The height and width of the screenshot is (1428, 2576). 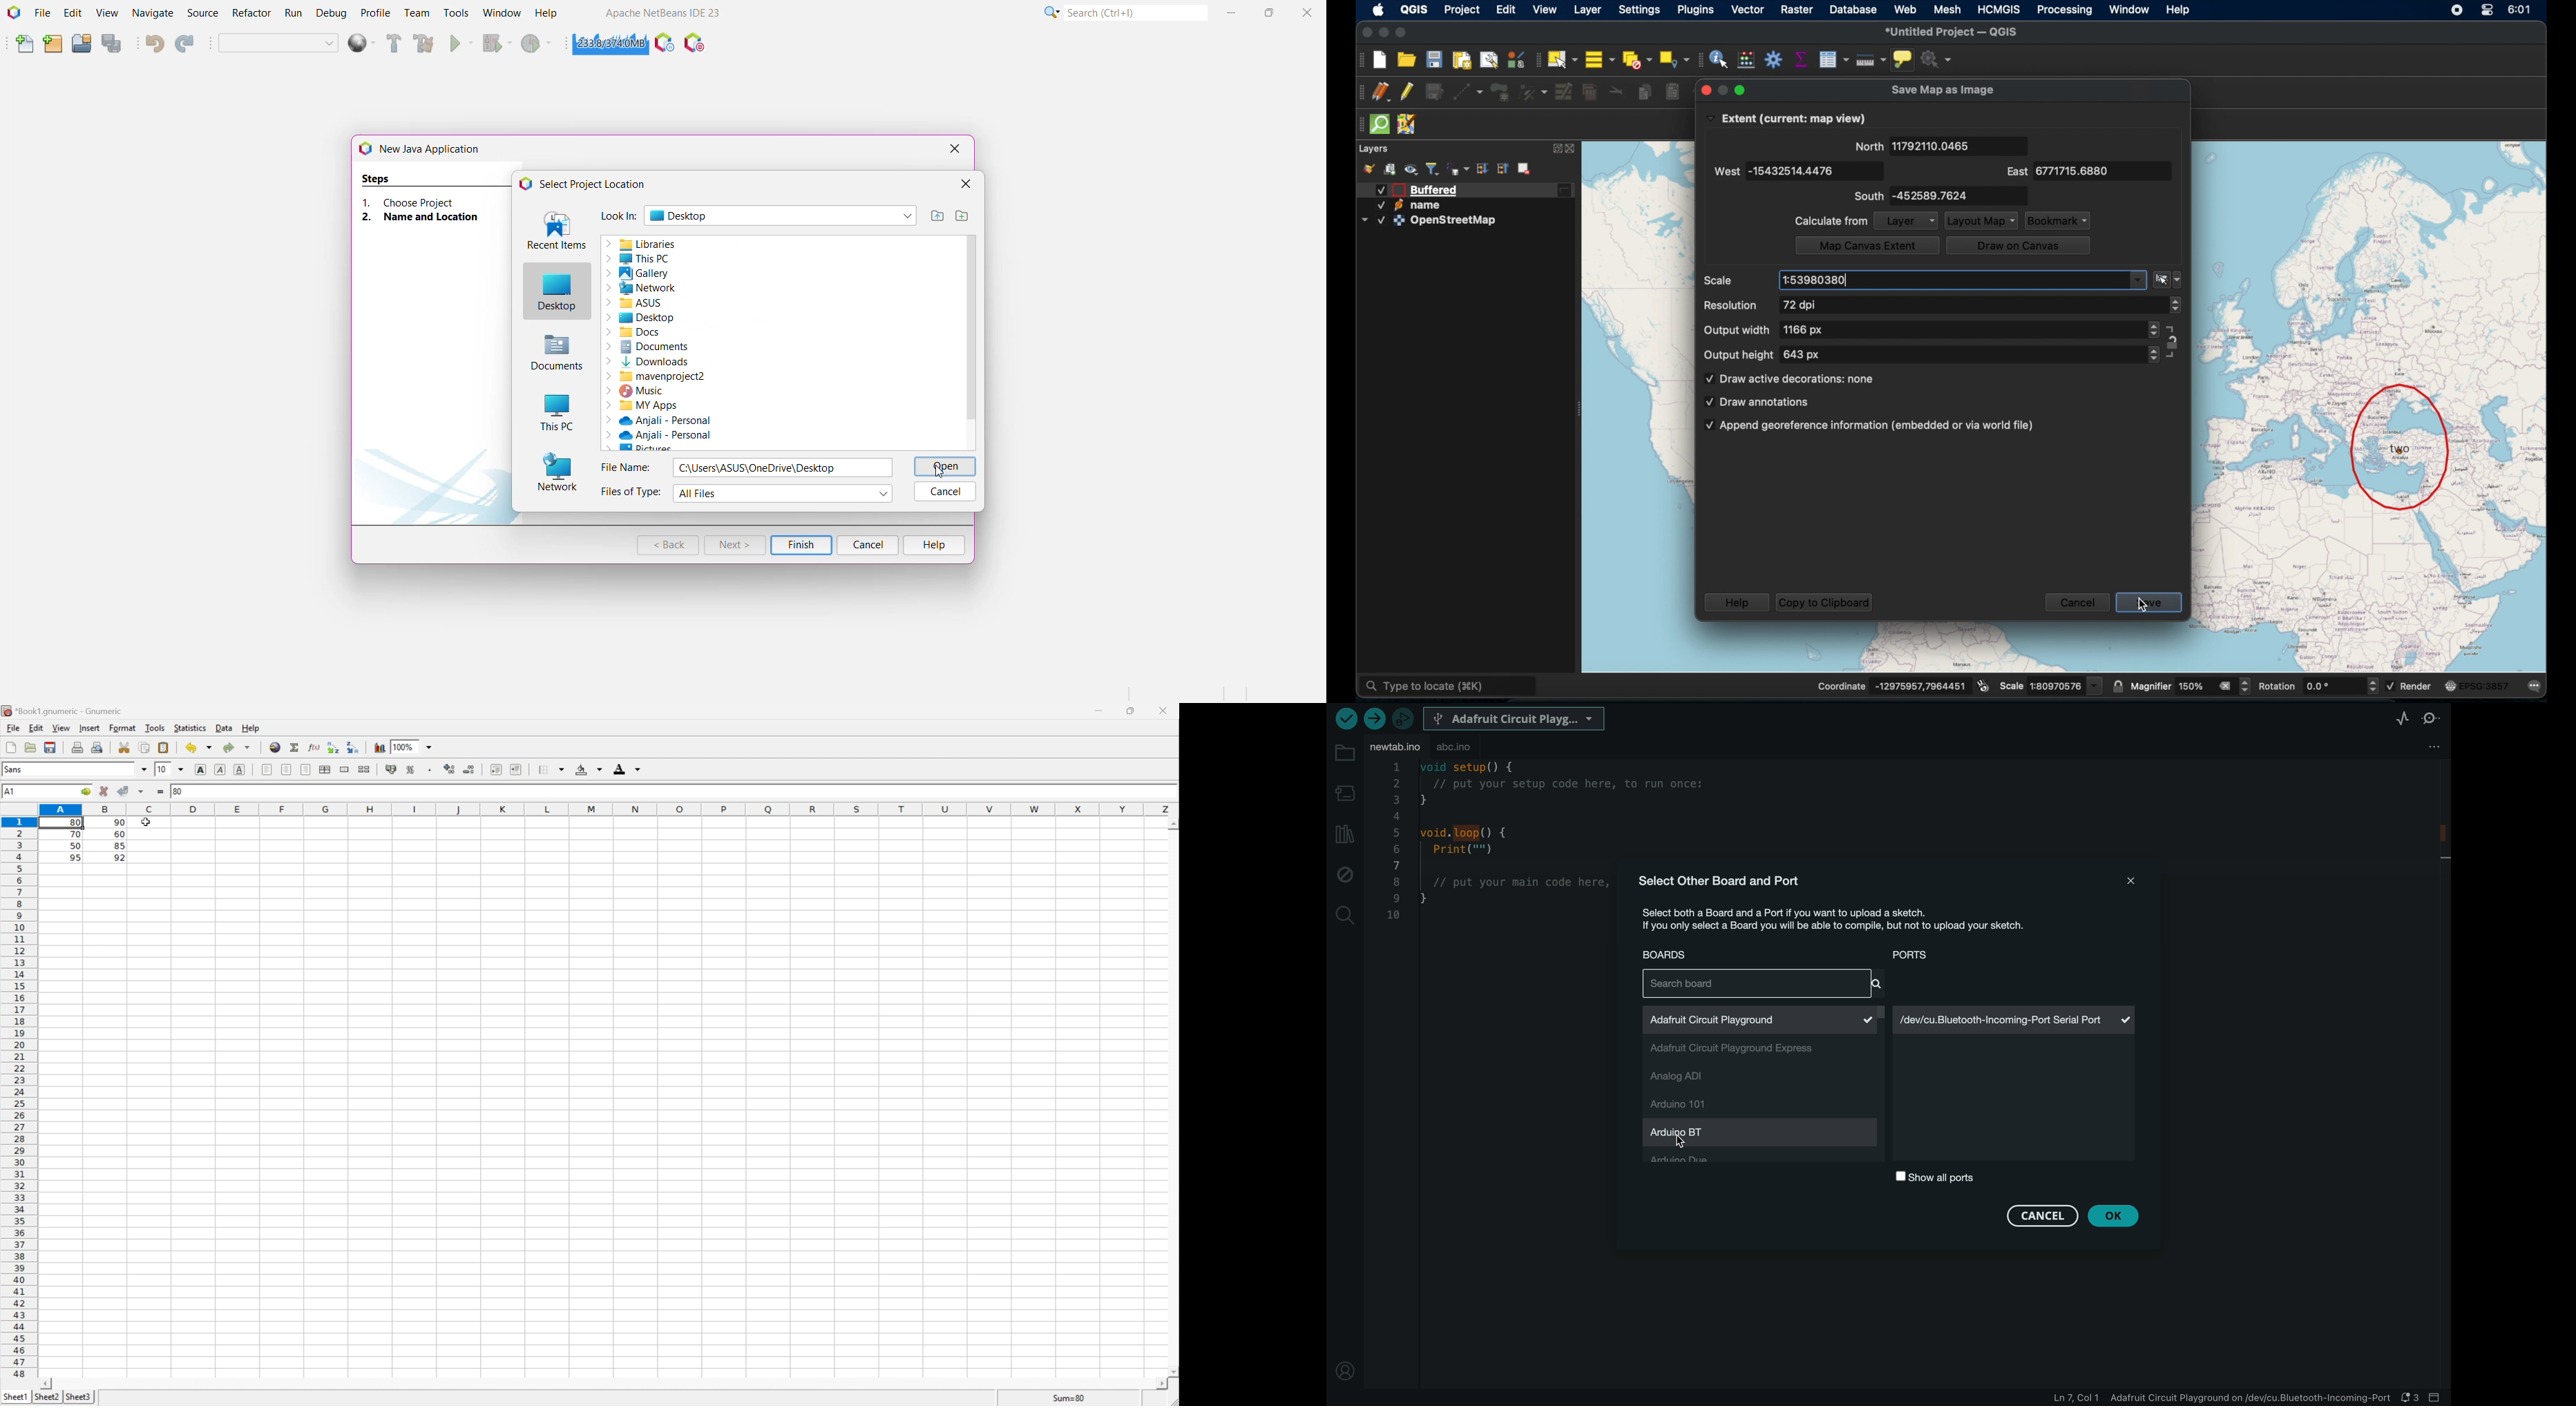 What do you see at coordinates (556, 474) in the screenshot?
I see `Network` at bounding box center [556, 474].